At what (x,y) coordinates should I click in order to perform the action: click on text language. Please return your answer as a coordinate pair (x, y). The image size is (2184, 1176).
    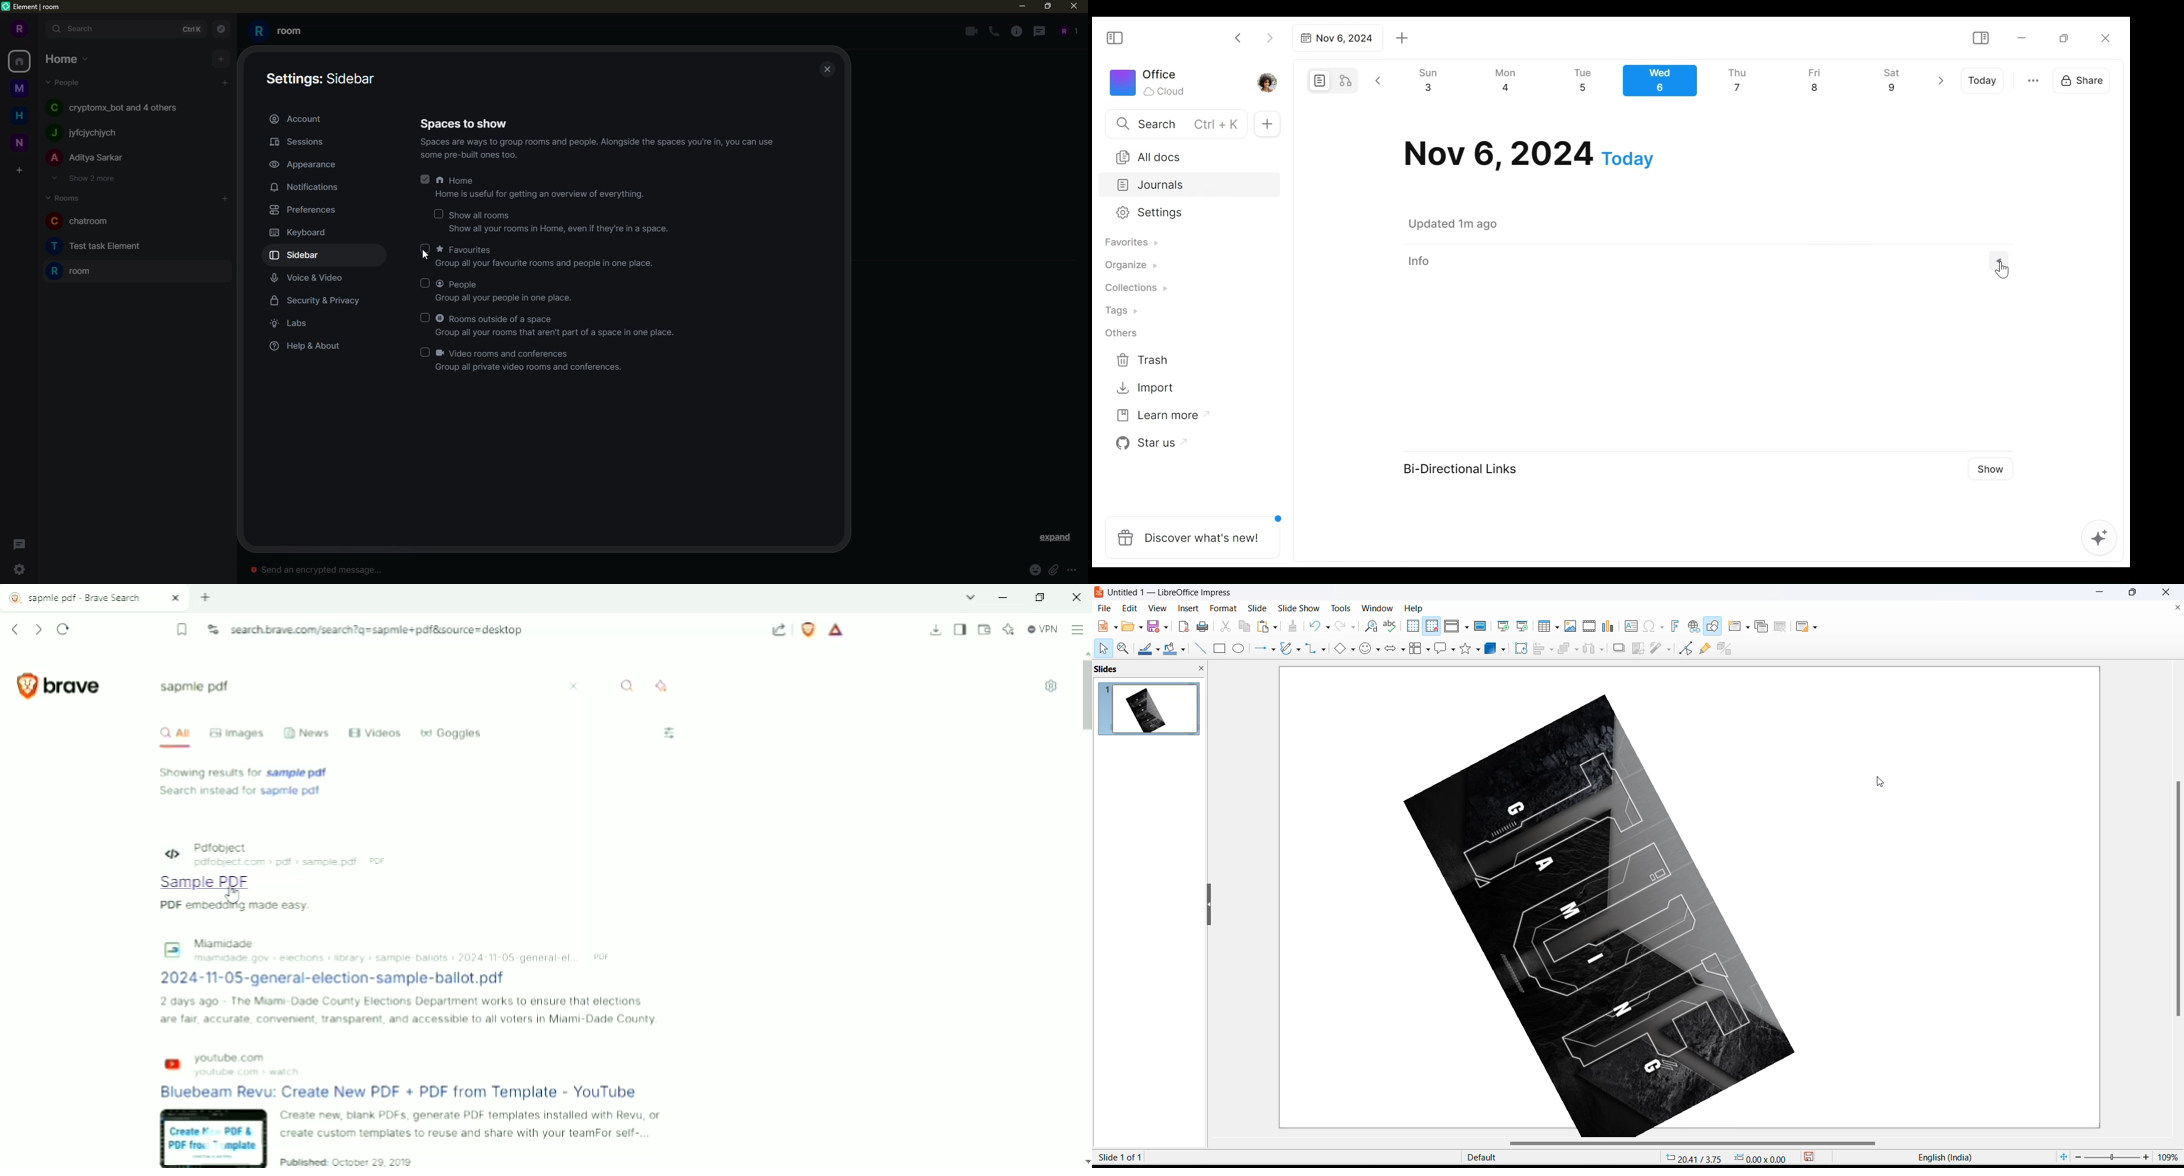
    Looking at the image, I should click on (1973, 1157).